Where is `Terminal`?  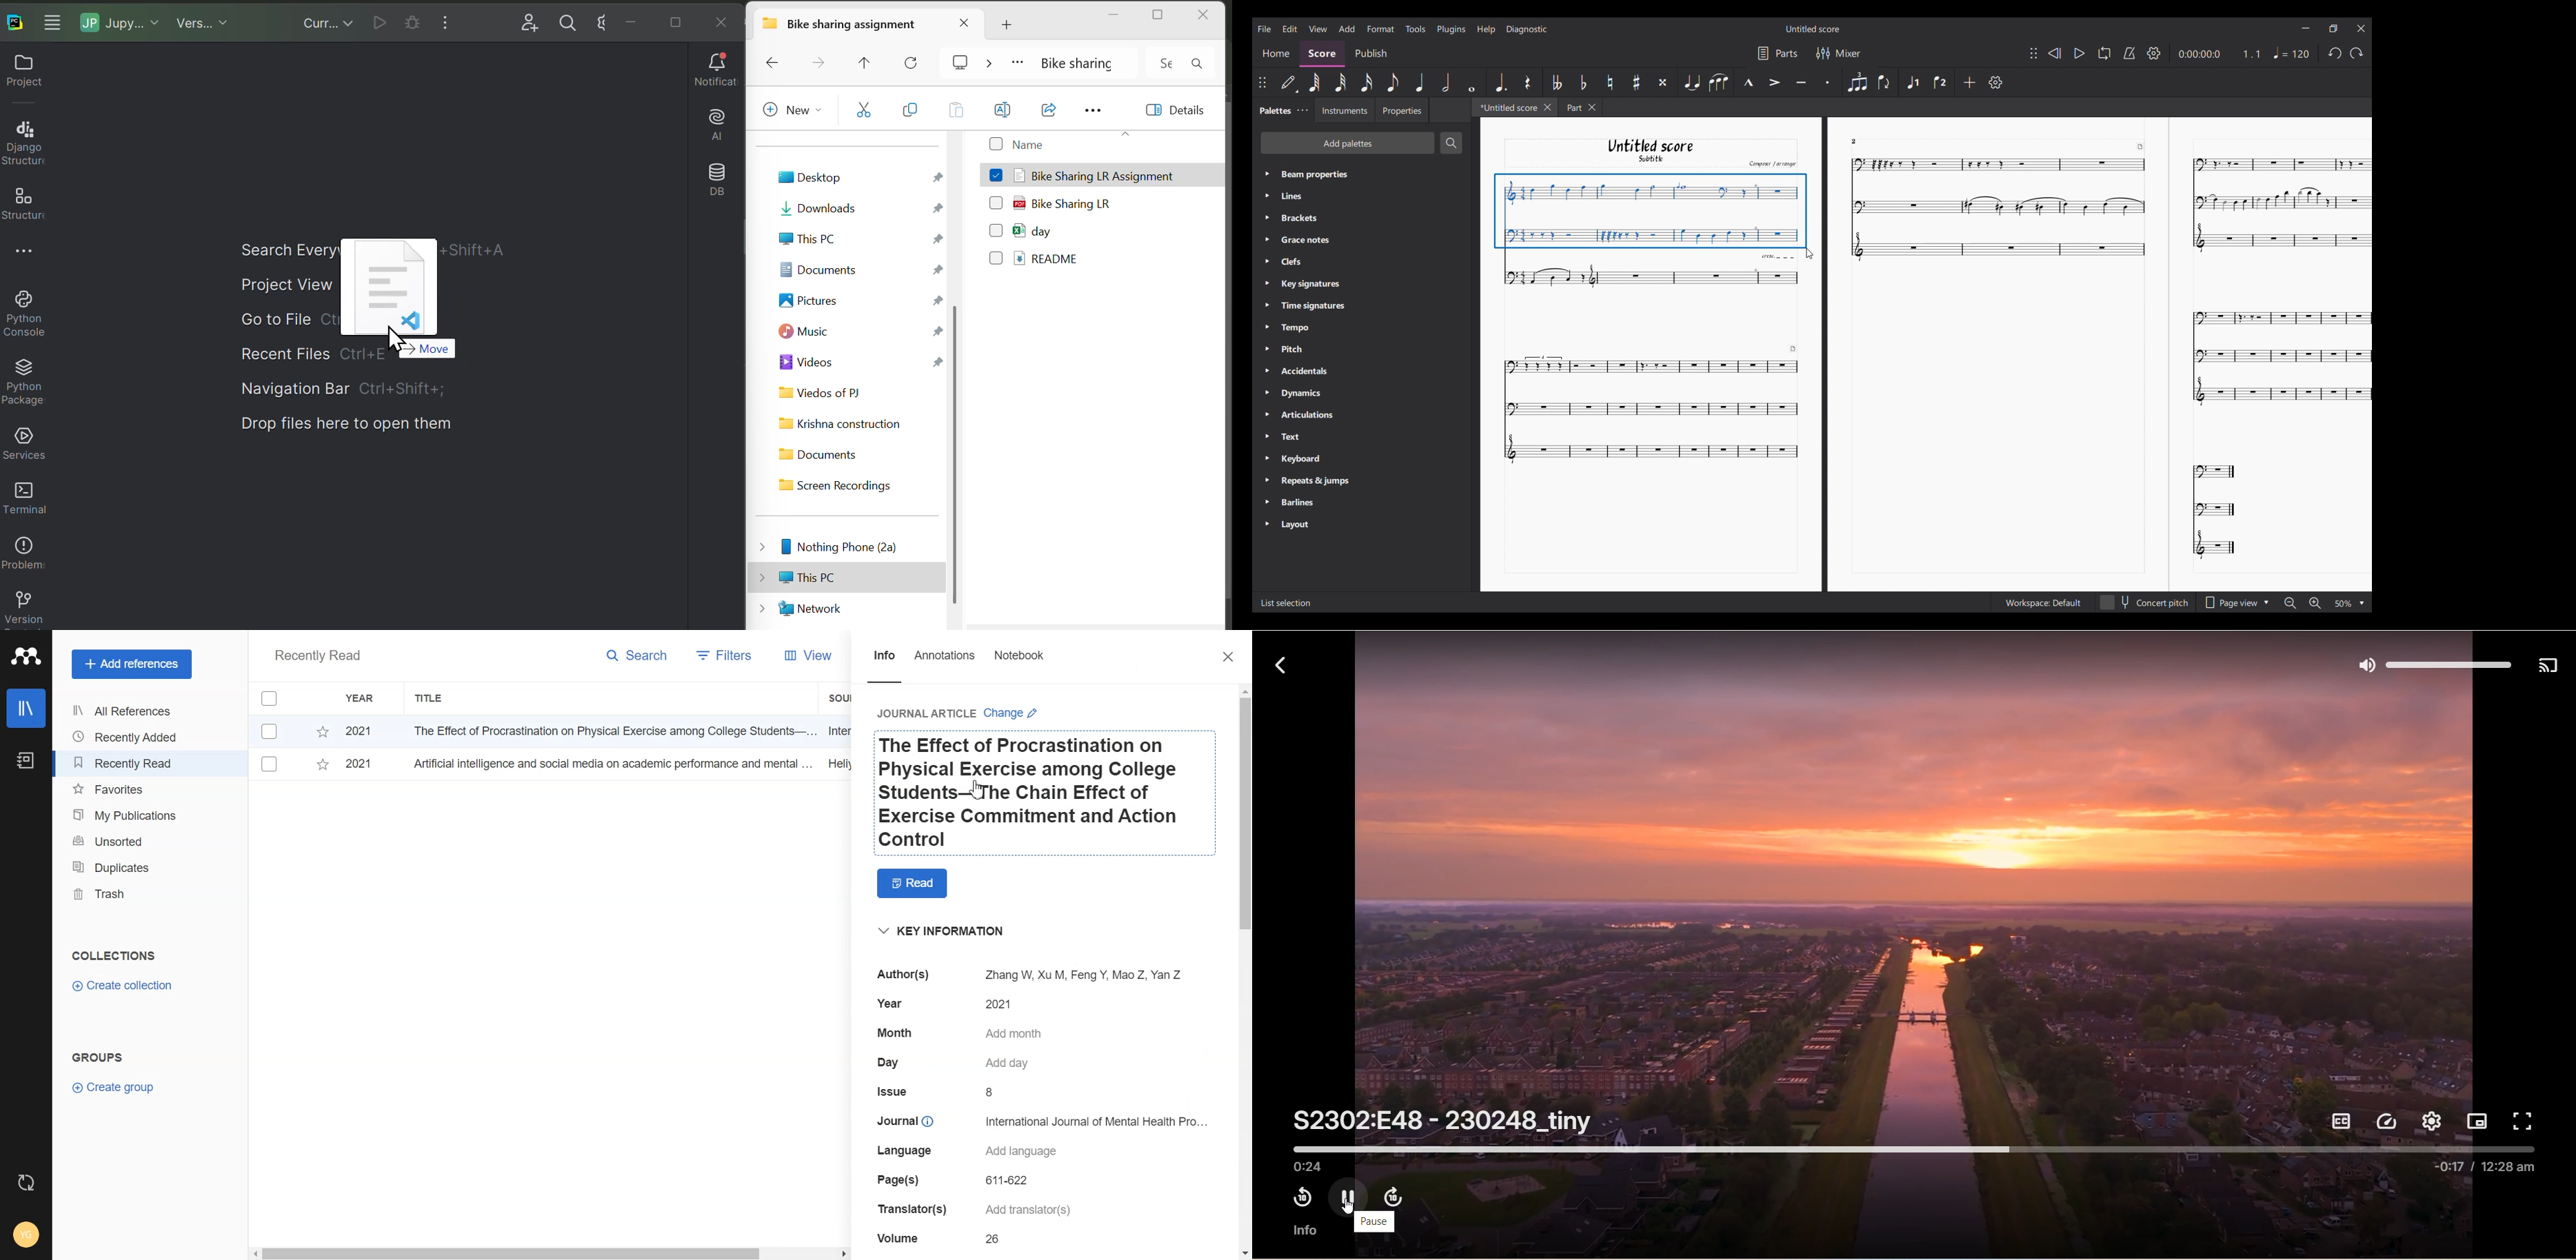 Terminal is located at coordinates (26, 496).